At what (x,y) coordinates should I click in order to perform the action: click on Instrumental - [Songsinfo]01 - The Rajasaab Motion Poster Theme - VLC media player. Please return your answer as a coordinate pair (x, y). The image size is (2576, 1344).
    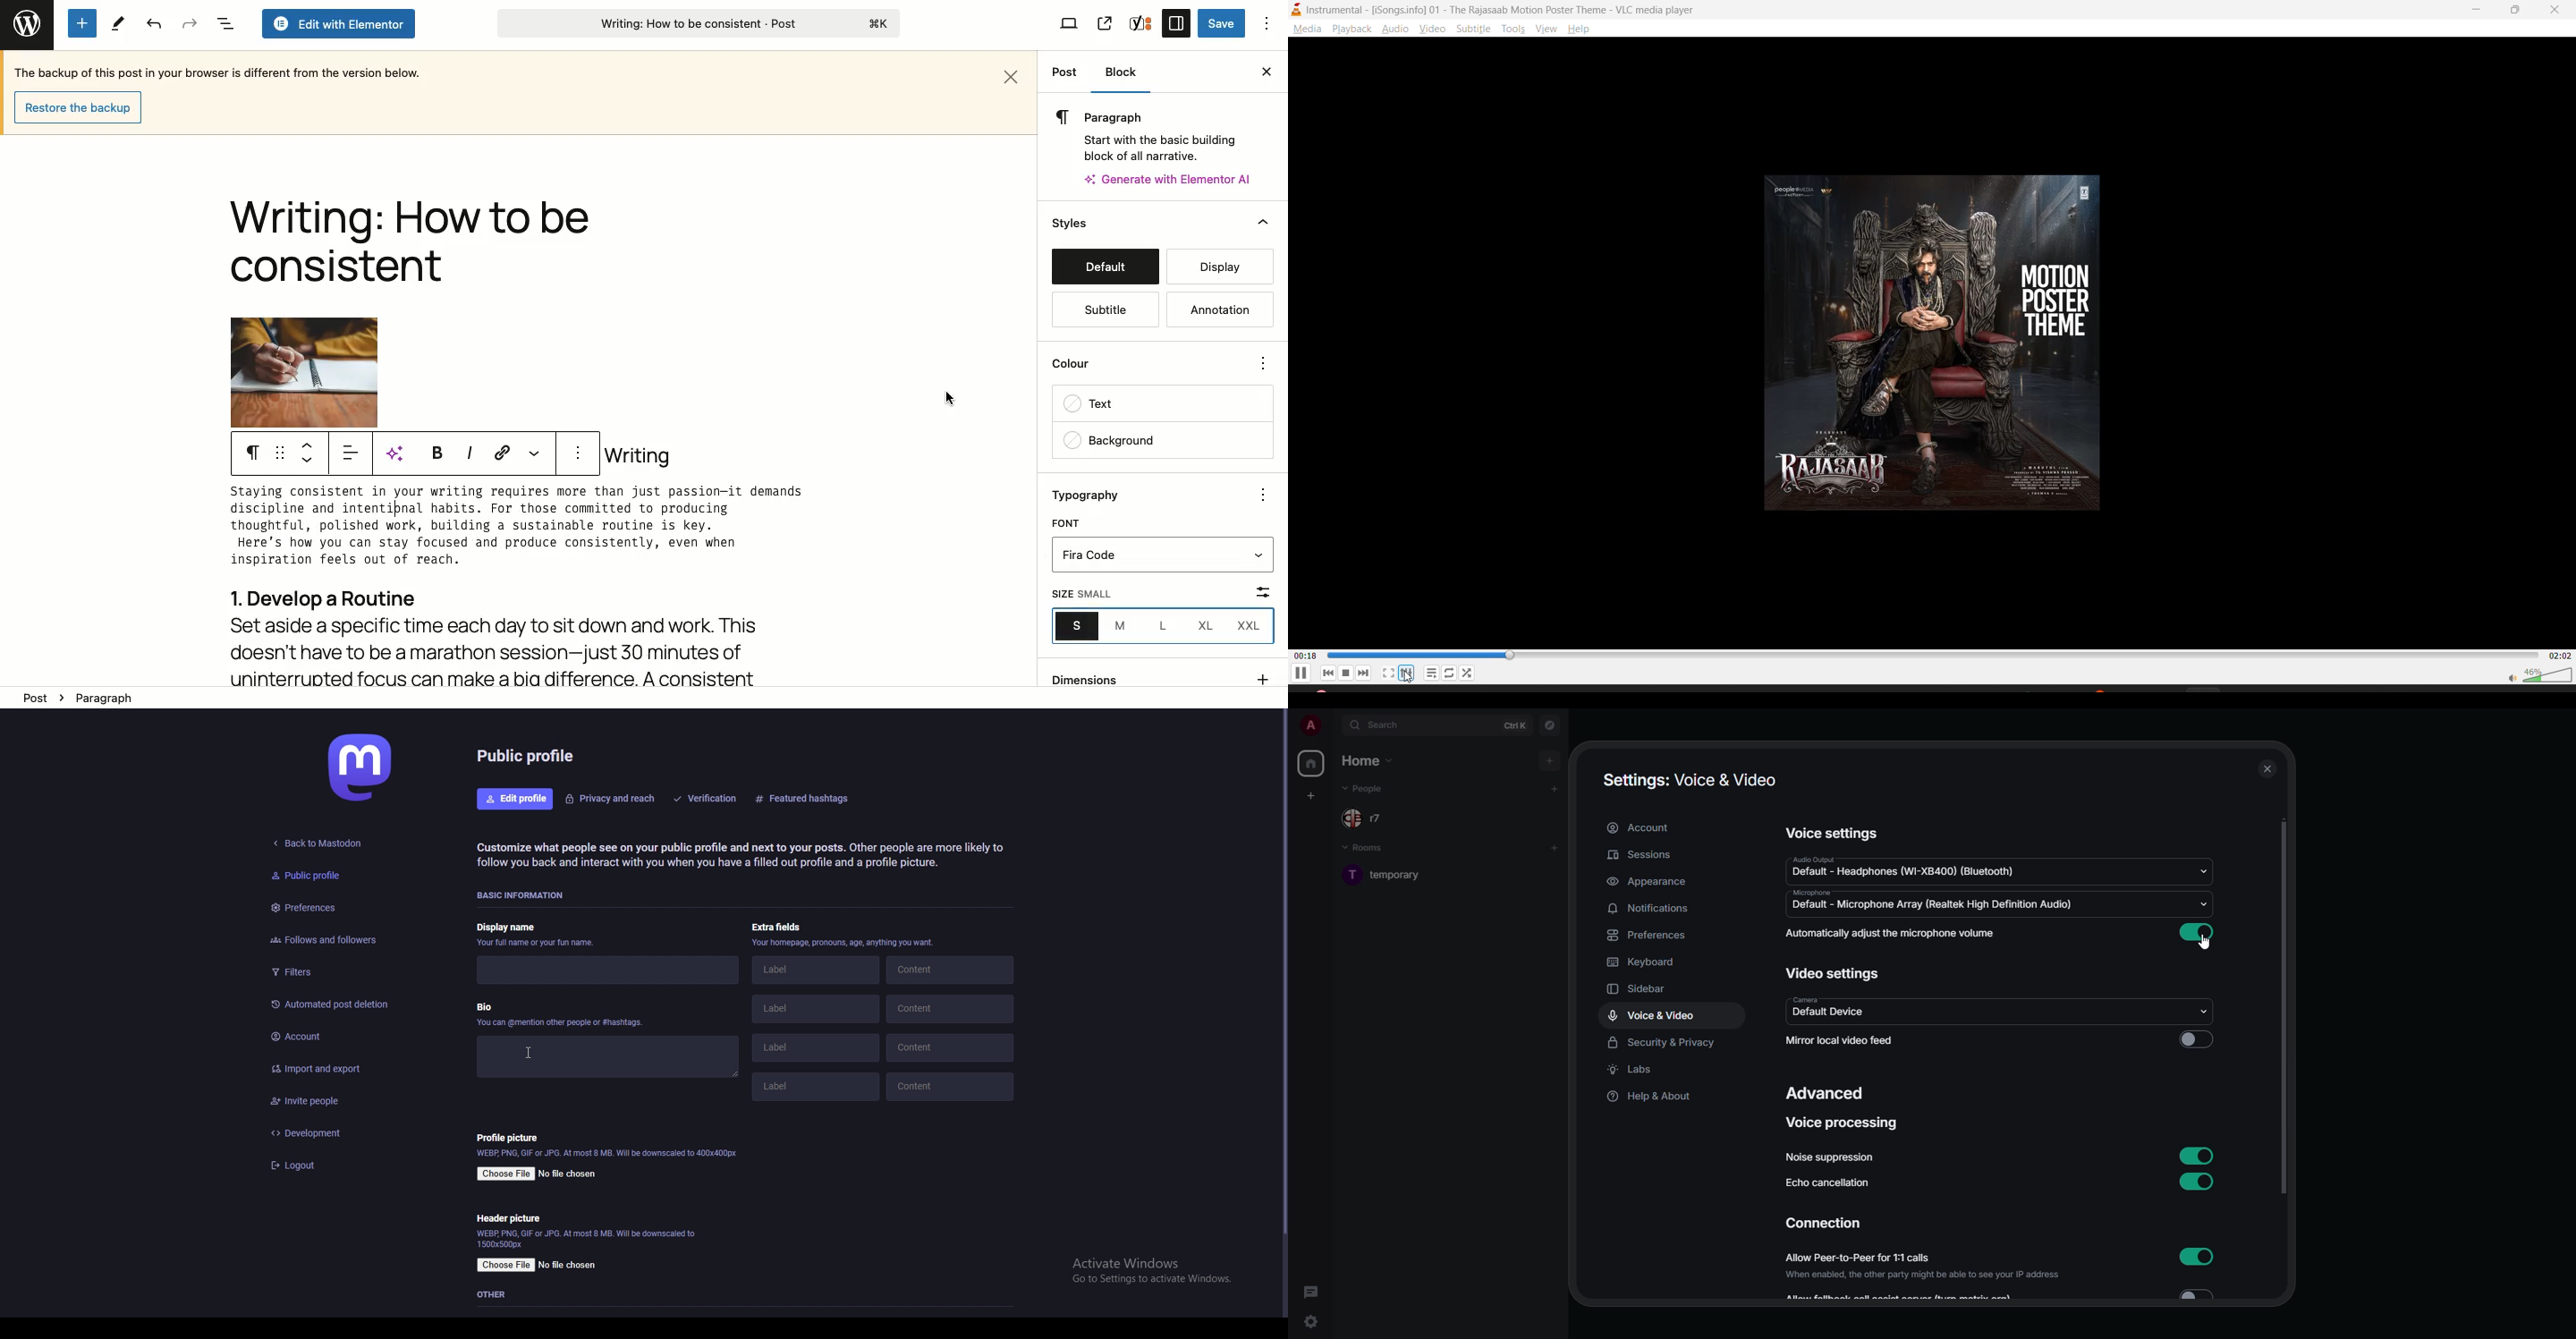
    Looking at the image, I should click on (1497, 9).